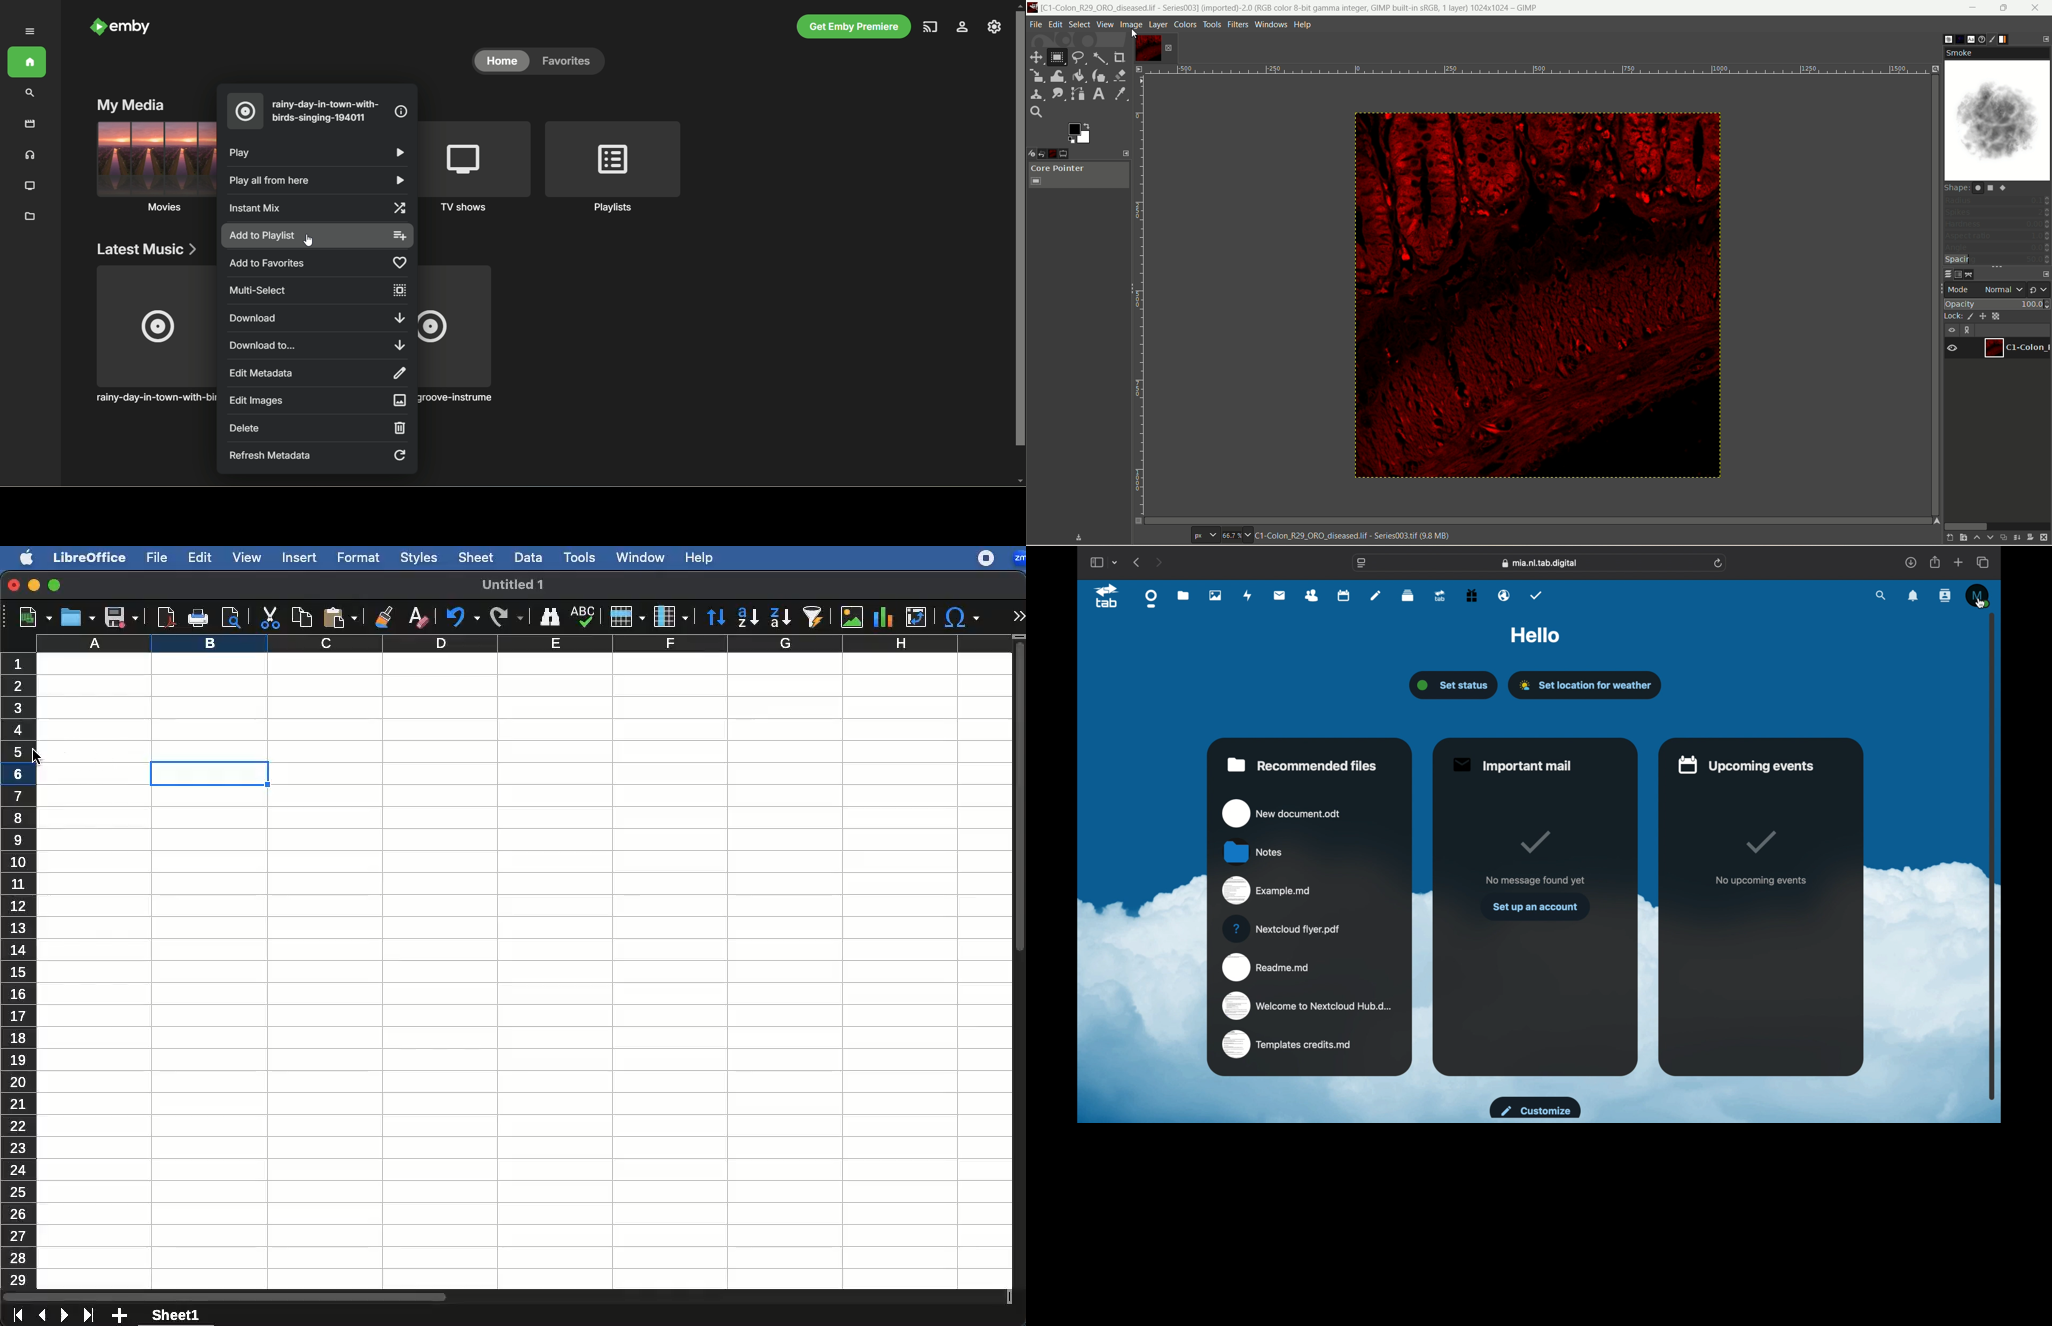 Image resolution: width=2072 pixels, height=1344 pixels. Describe the element at coordinates (1238, 535) in the screenshot. I see `zoom factor` at that location.